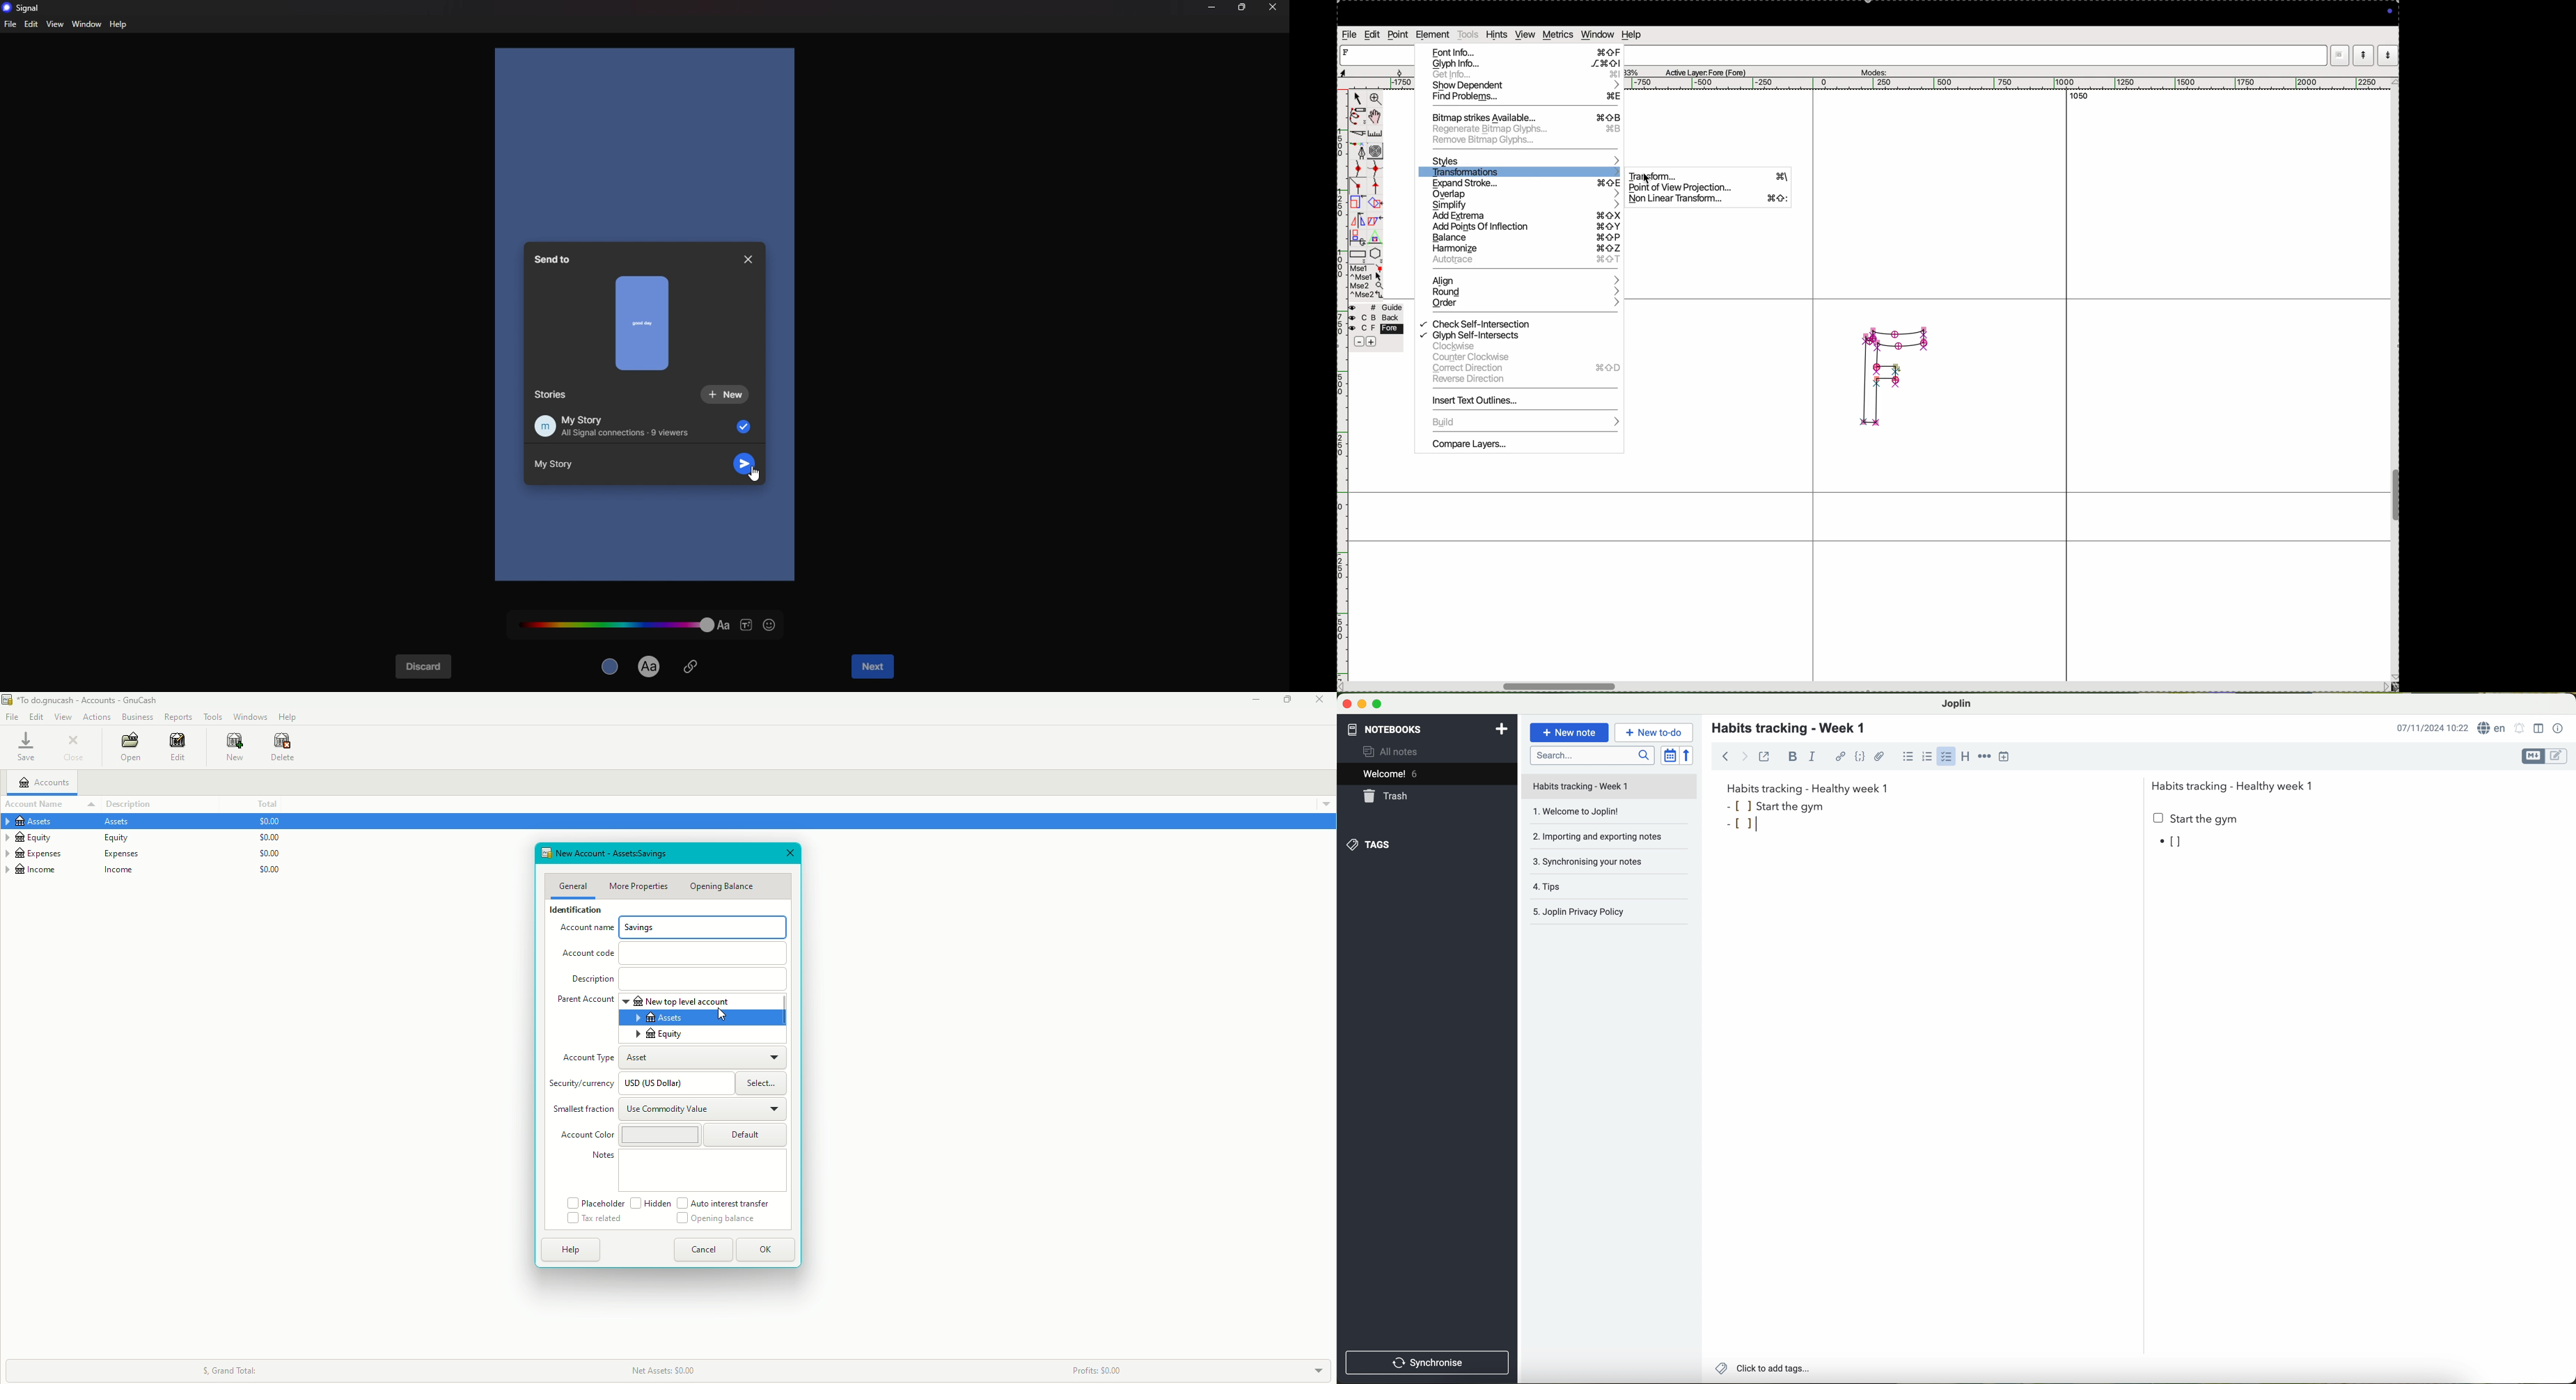 The height and width of the screenshot is (1400, 2576). Describe the element at coordinates (1710, 175) in the screenshot. I see `transform` at that location.